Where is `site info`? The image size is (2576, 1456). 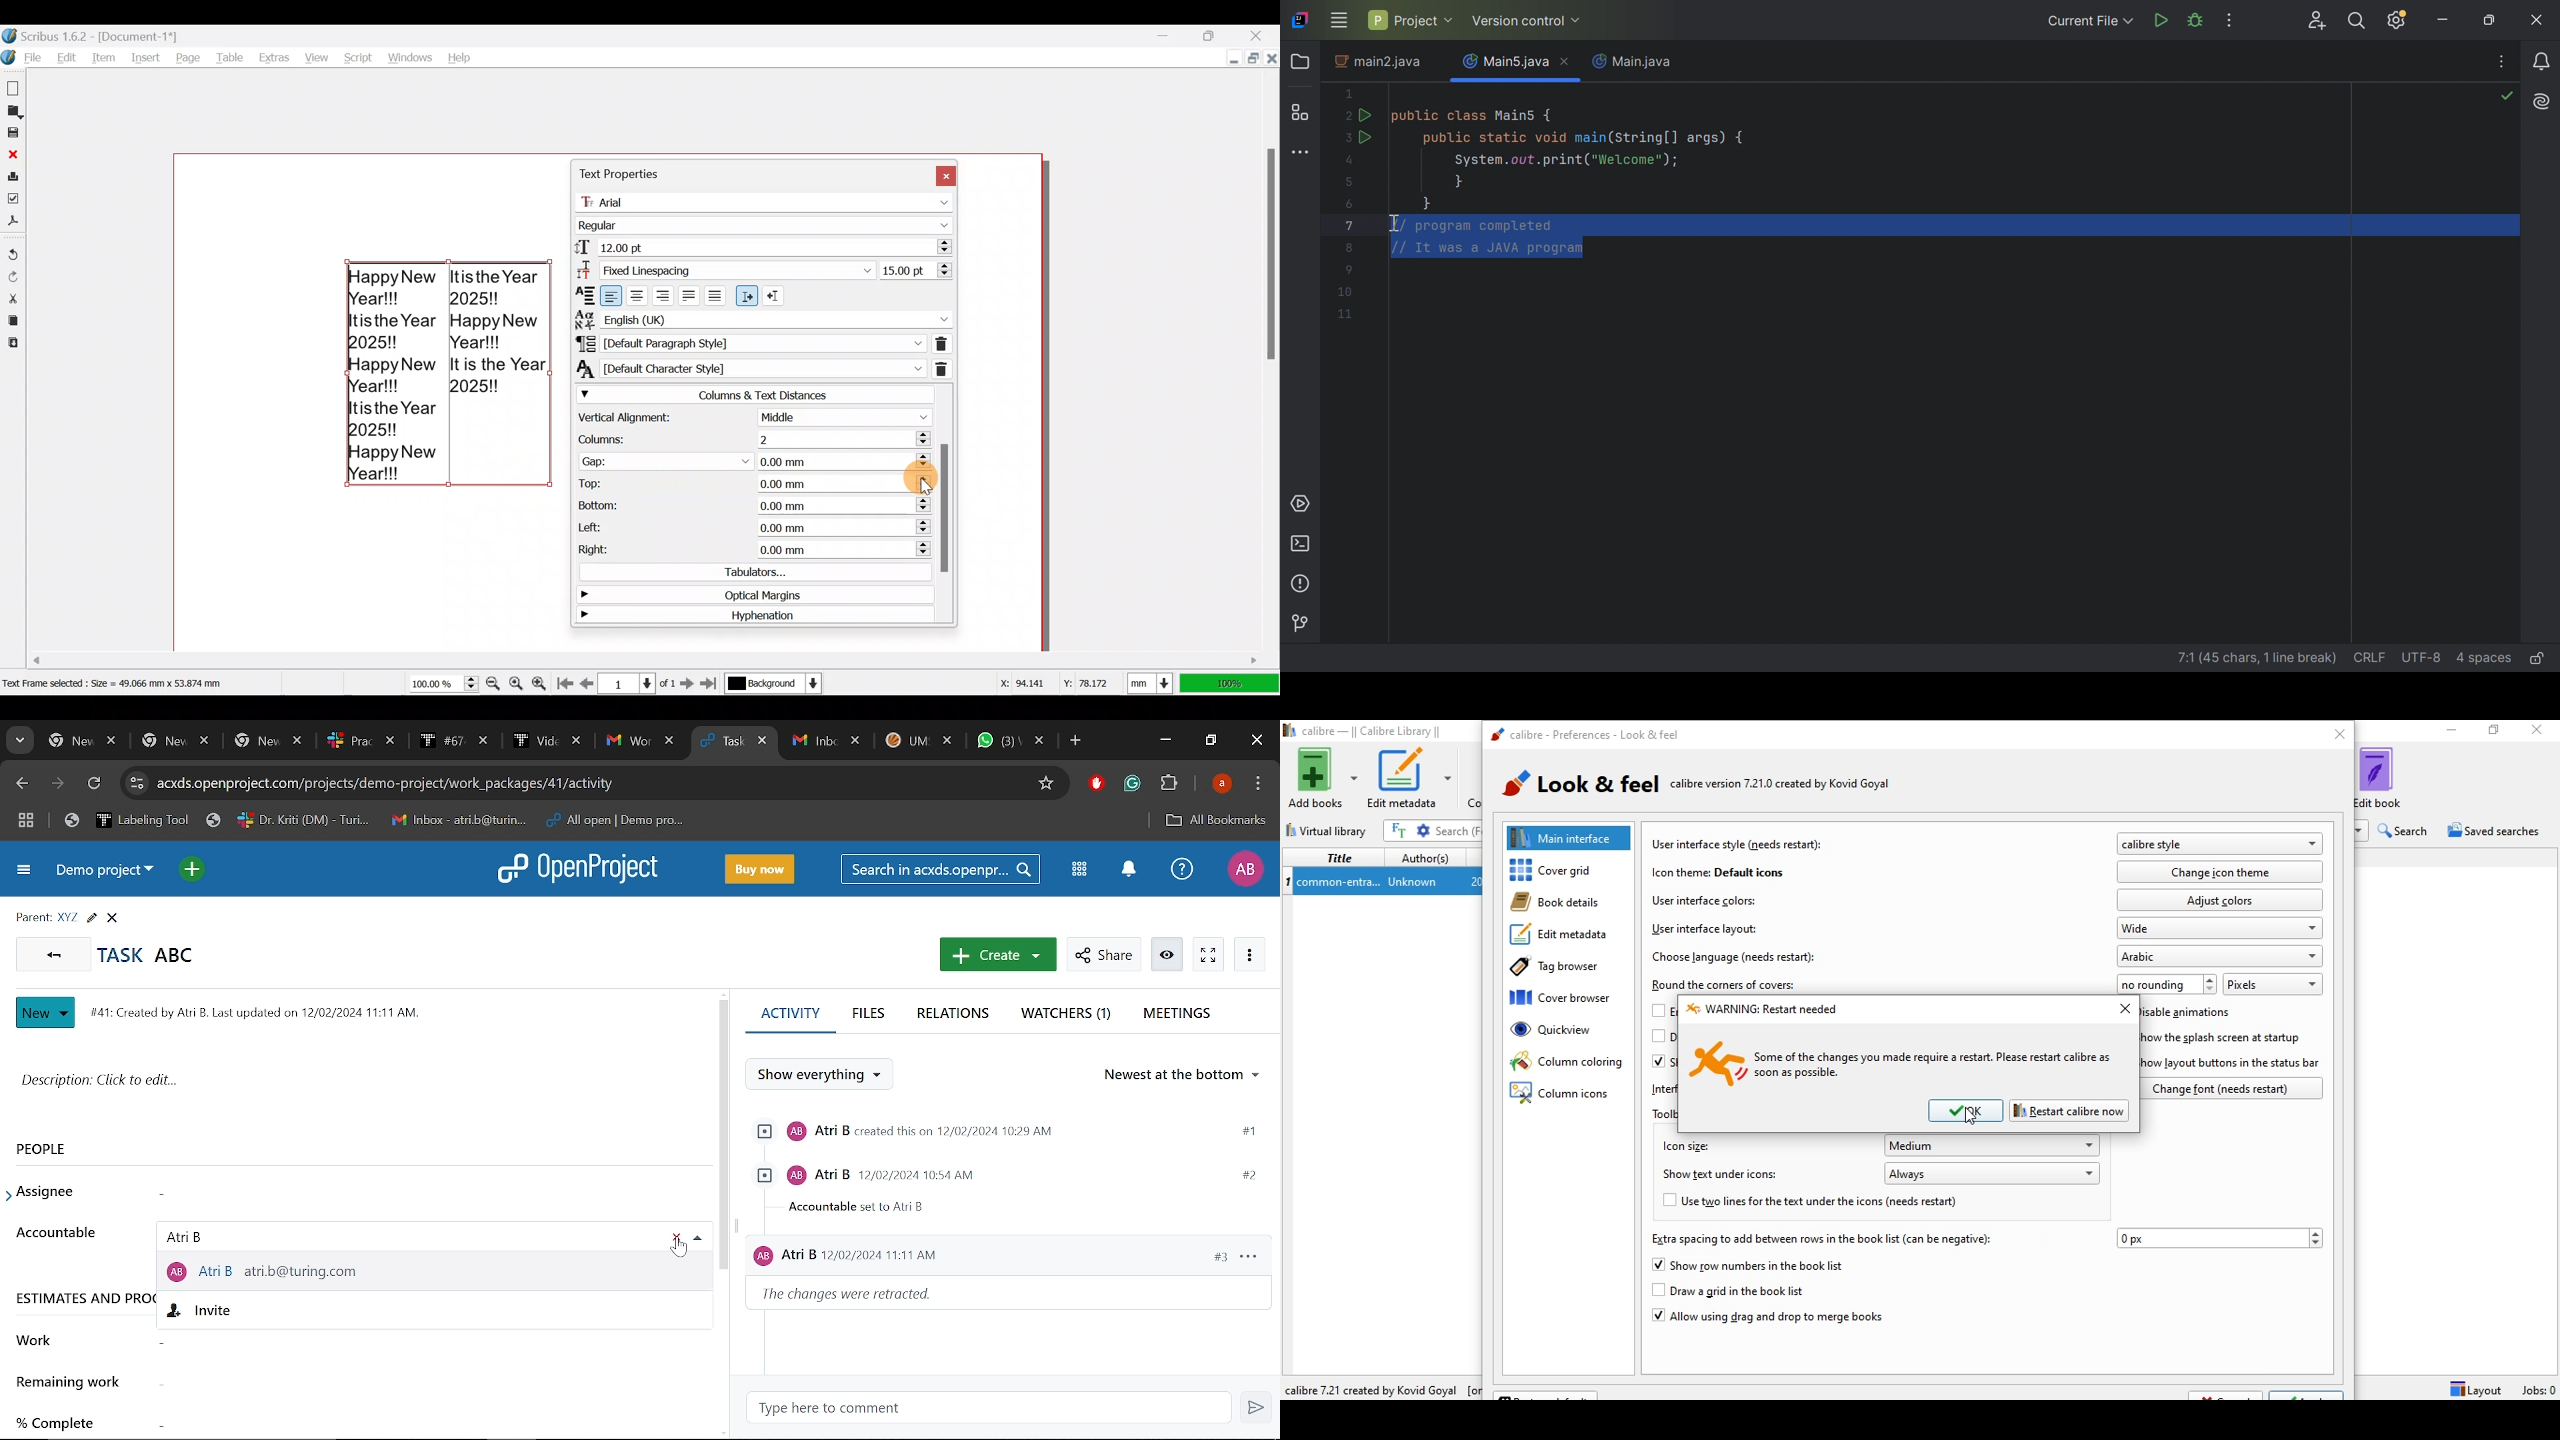 site info is located at coordinates (136, 783).